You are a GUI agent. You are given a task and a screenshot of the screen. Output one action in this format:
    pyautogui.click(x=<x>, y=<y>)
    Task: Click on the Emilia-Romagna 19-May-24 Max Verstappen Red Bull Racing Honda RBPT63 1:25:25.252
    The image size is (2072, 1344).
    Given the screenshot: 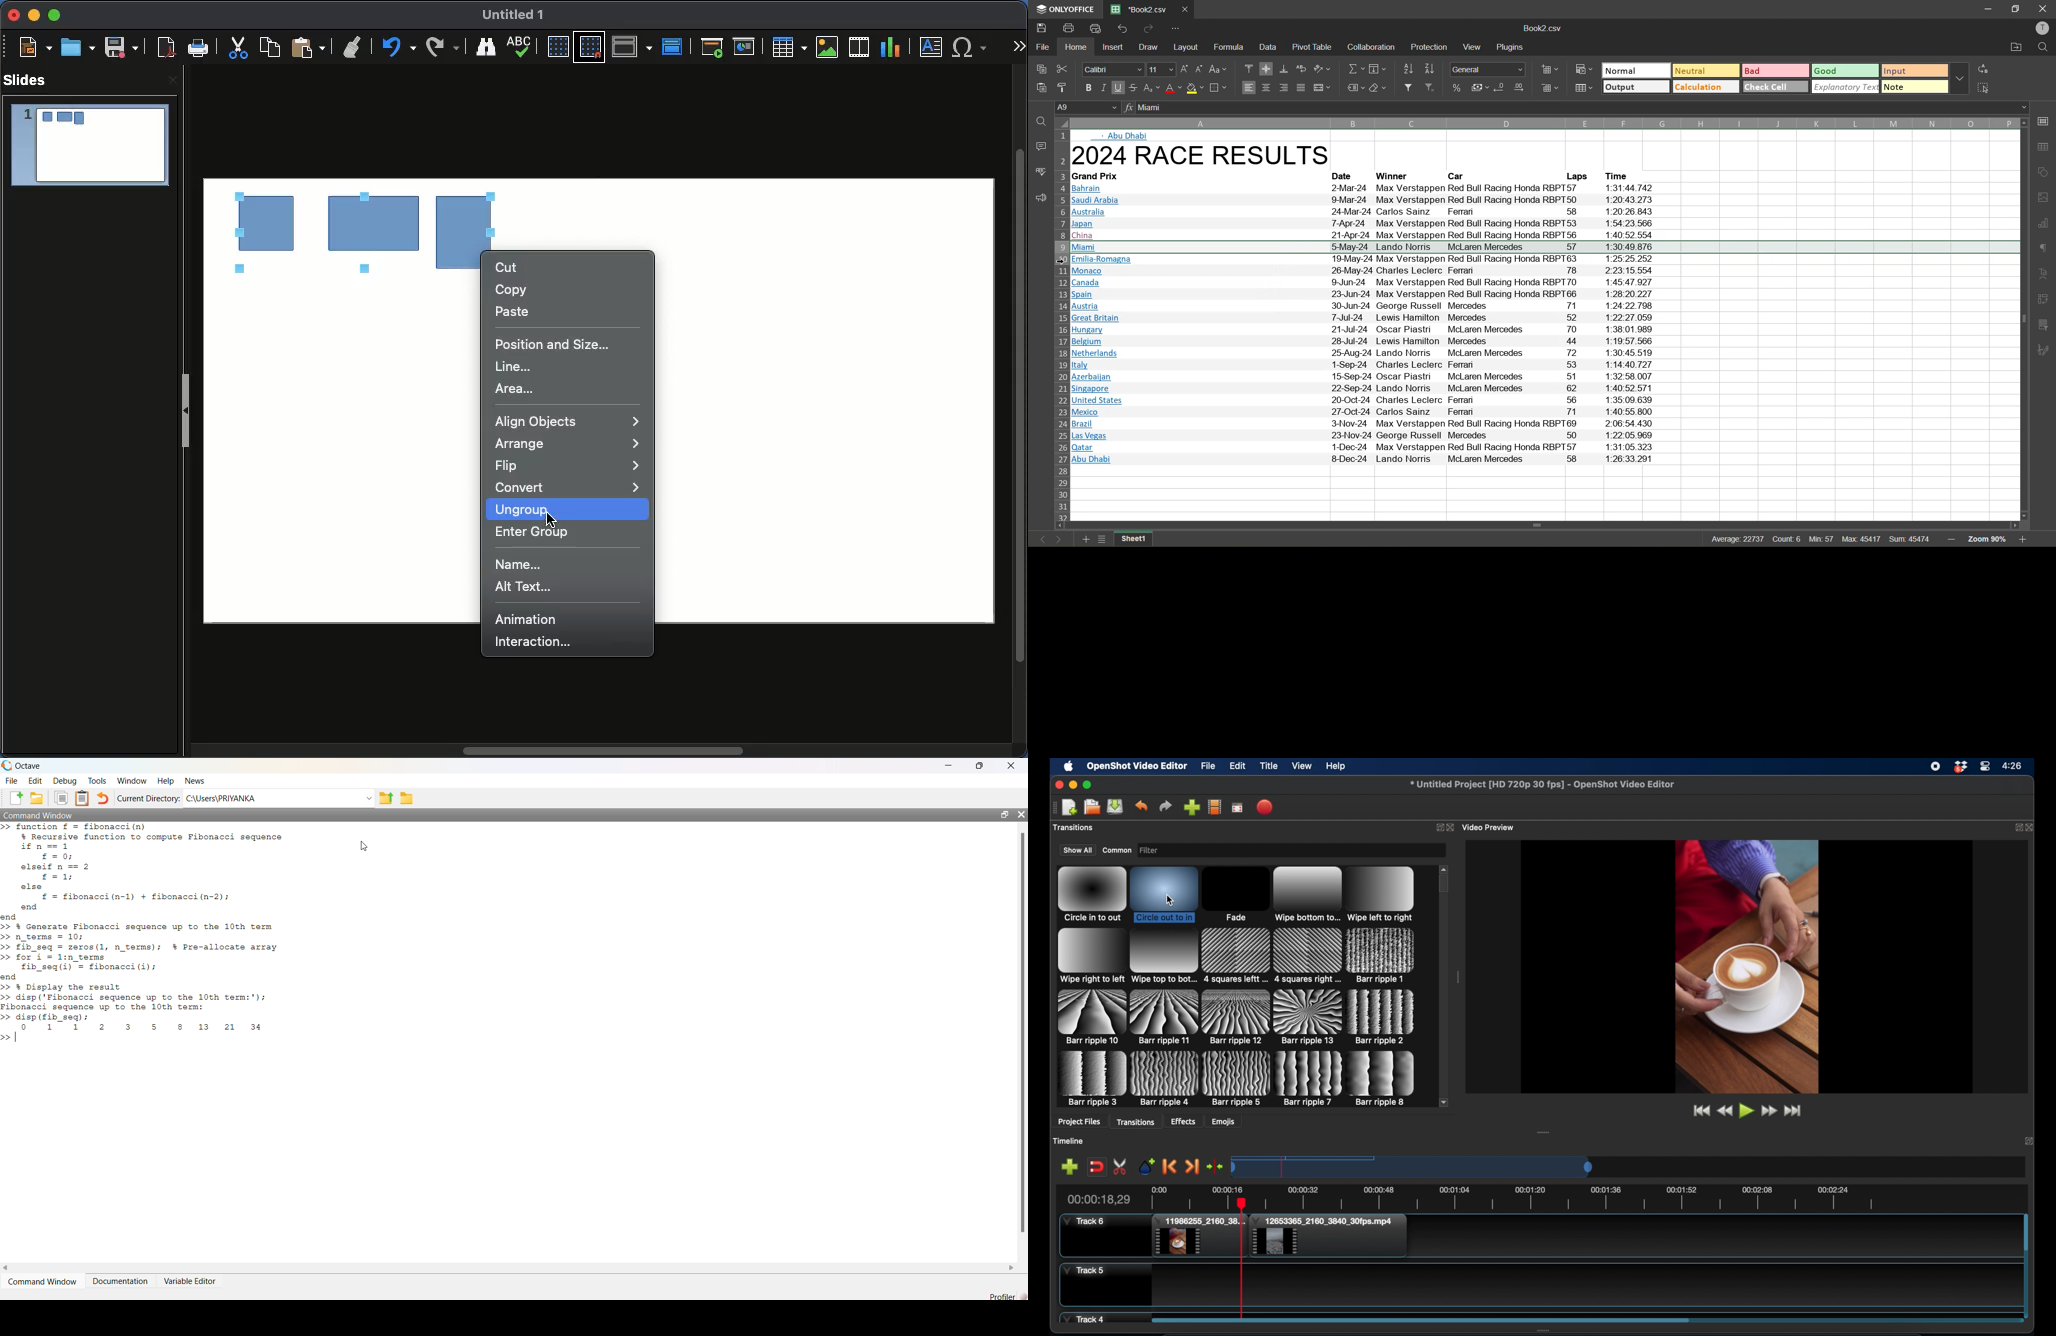 What is the action you would take?
    pyautogui.click(x=1362, y=260)
    